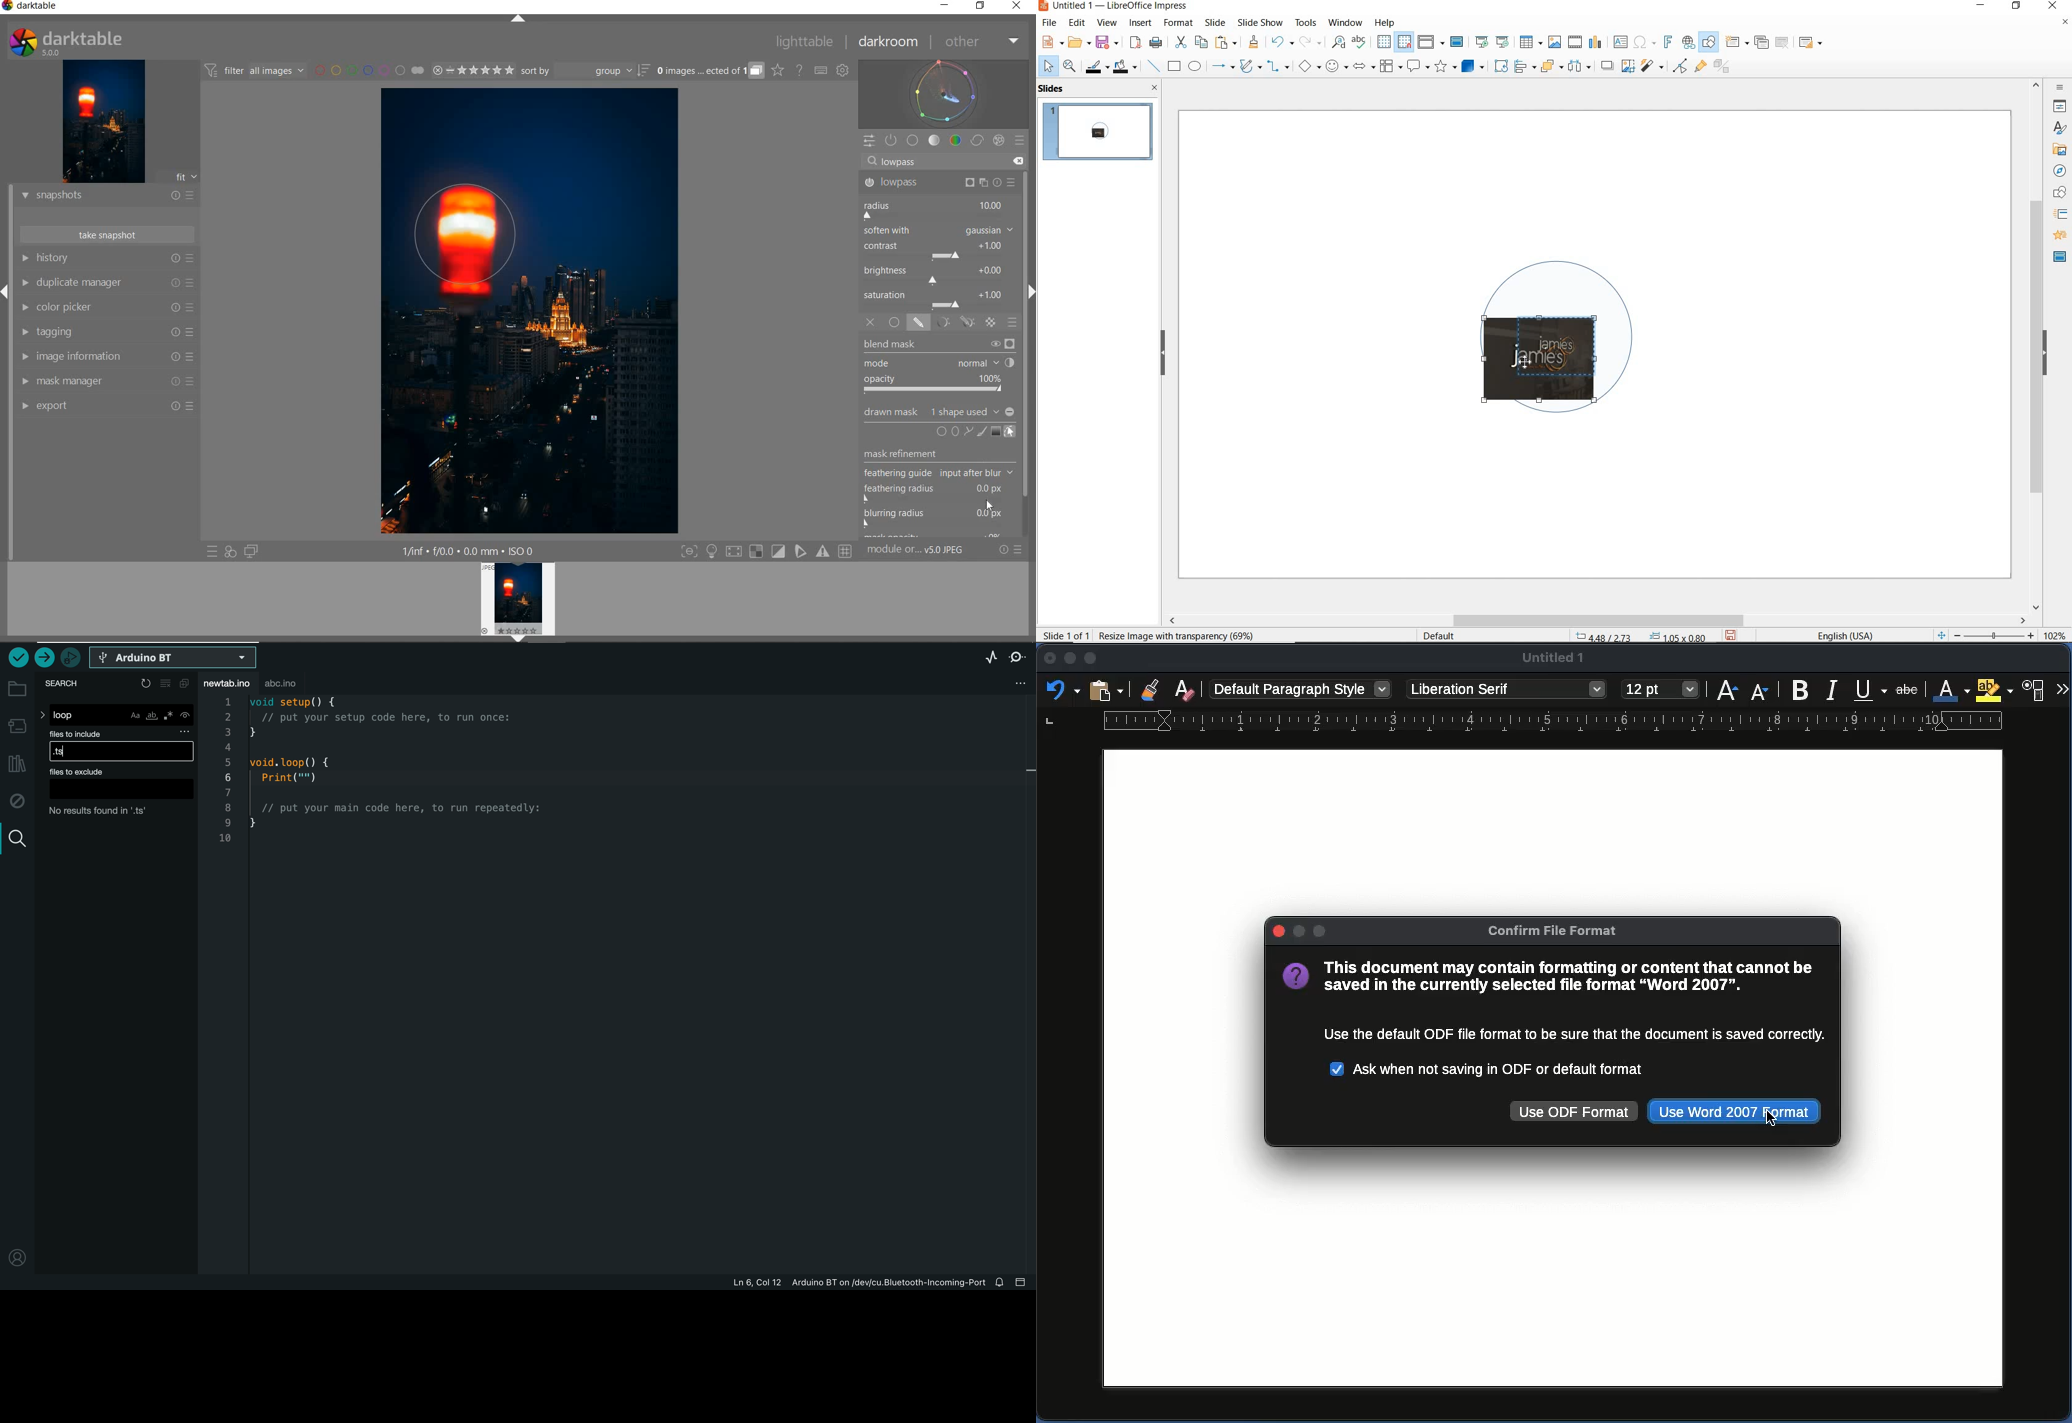 The height and width of the screenshot is (1428, 2072). What do you see at coordinates (256, 71) in the screenshot?
I see `FILTER IMAGES BASED ON THEIR MODULE ORDER` at bounding box center [256, 71].